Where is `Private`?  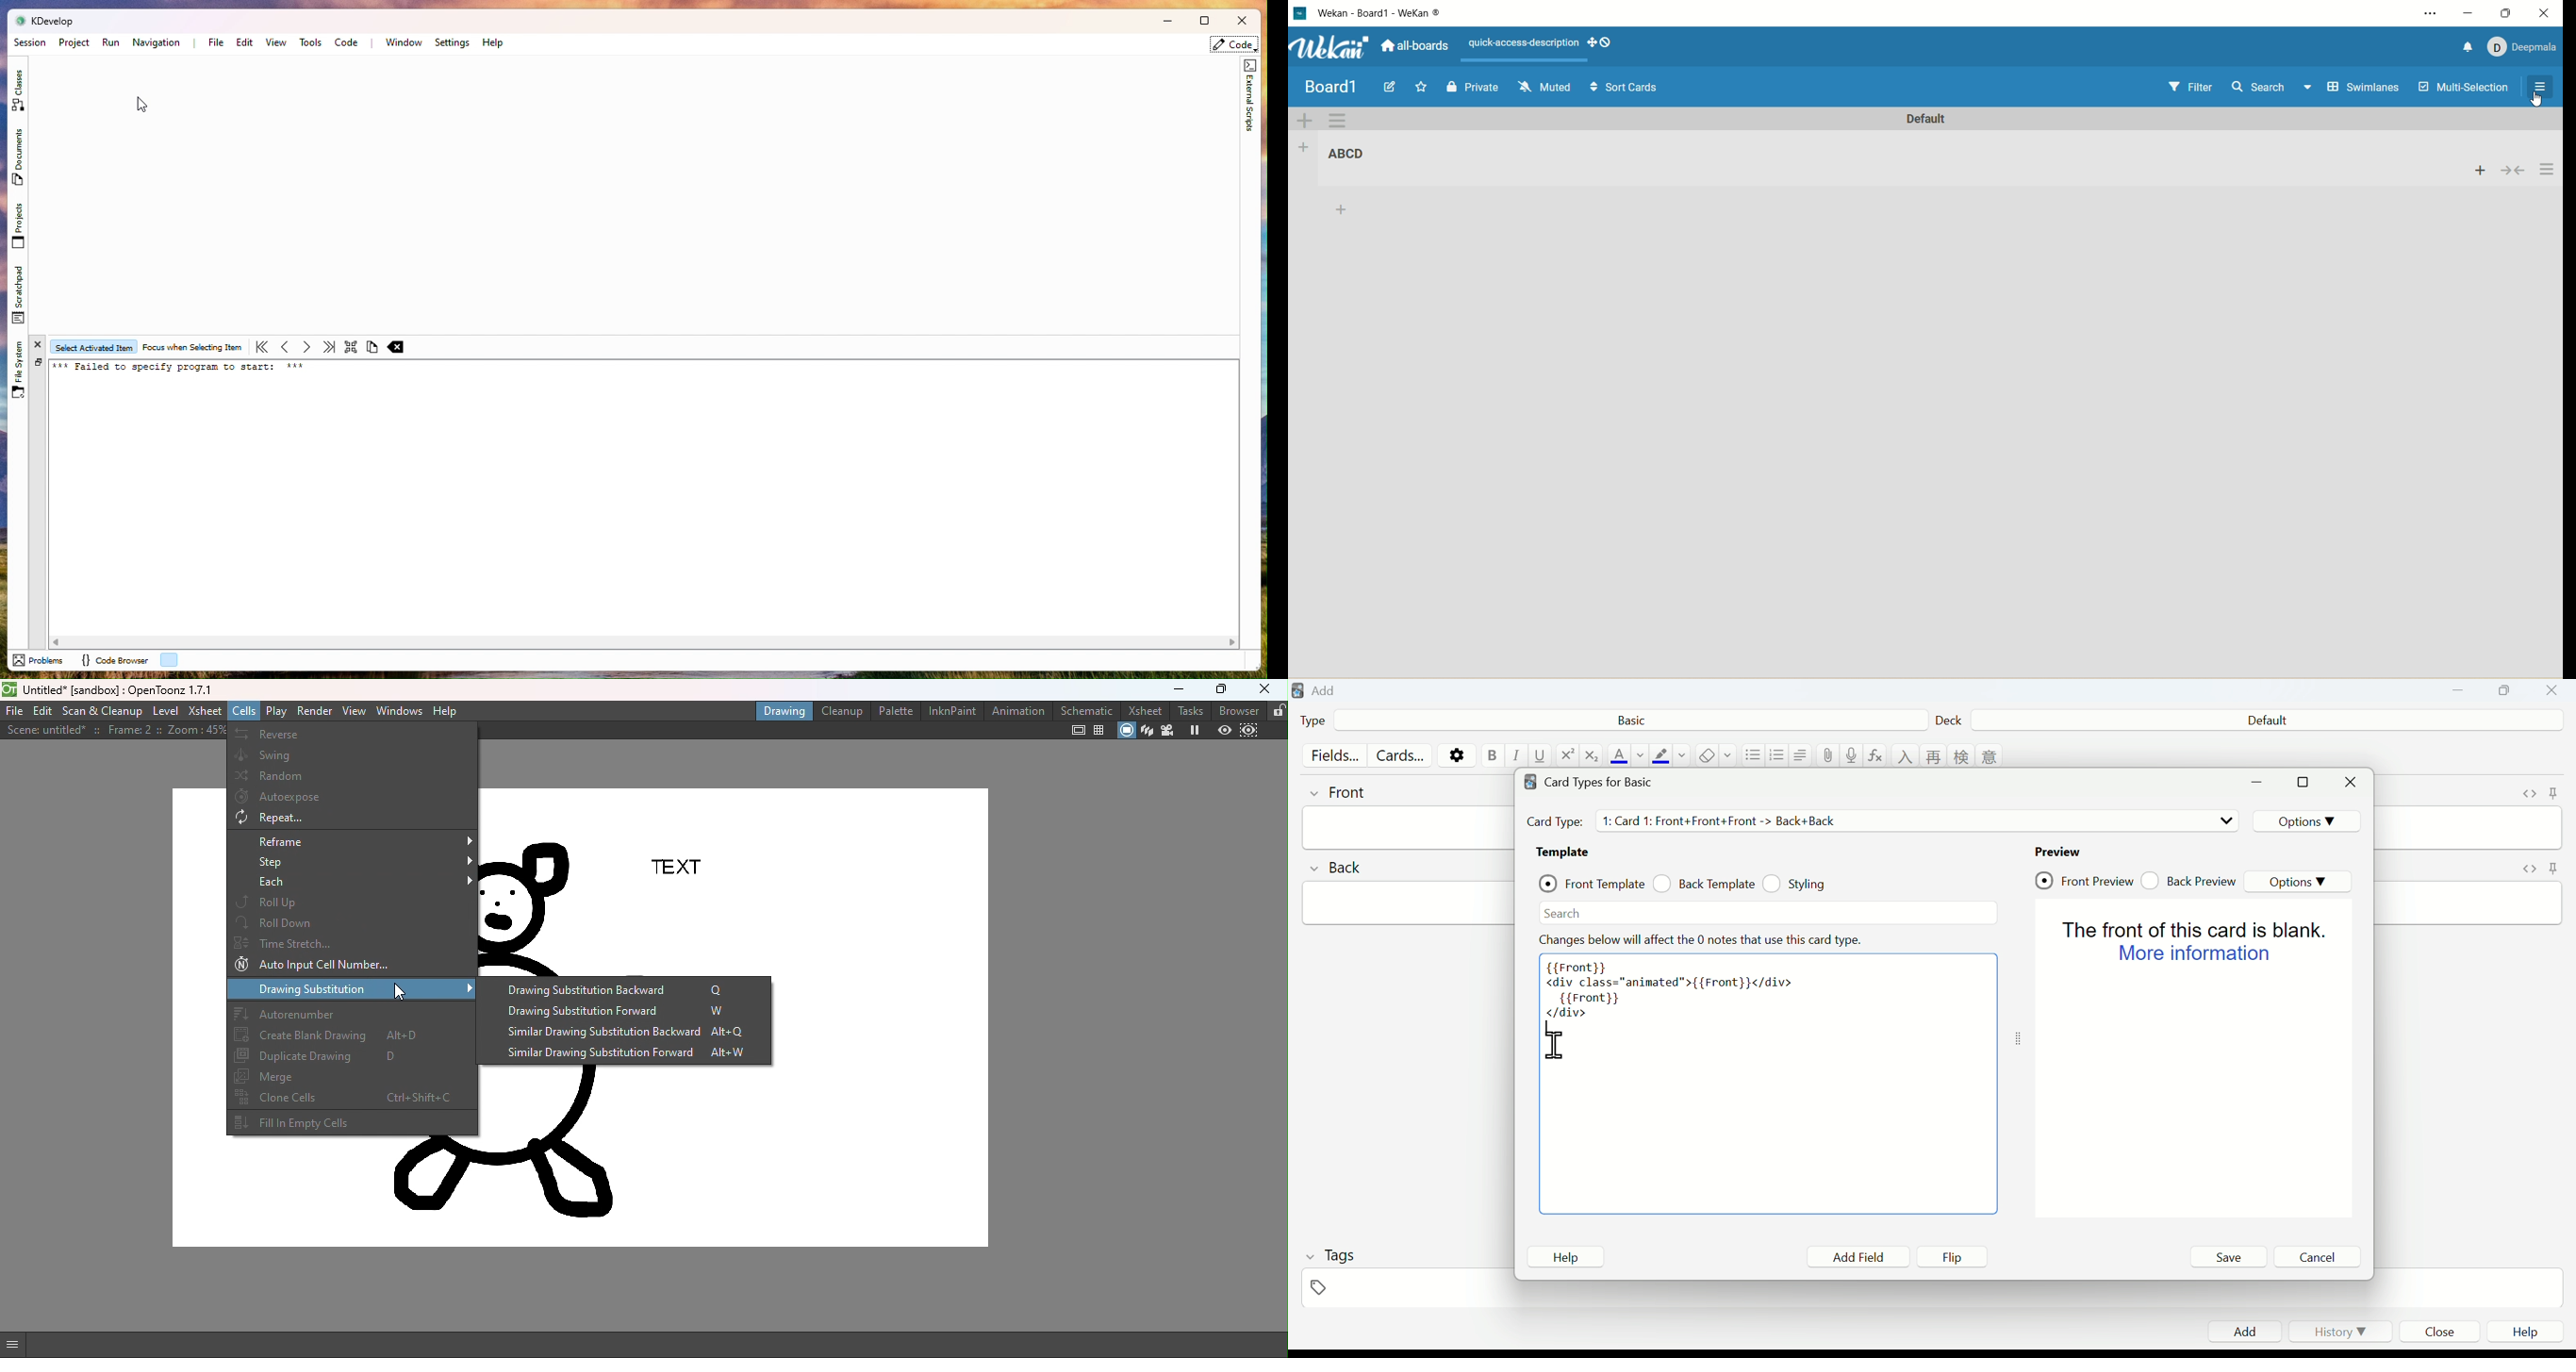 Private is located at coordinates (1473, 86).